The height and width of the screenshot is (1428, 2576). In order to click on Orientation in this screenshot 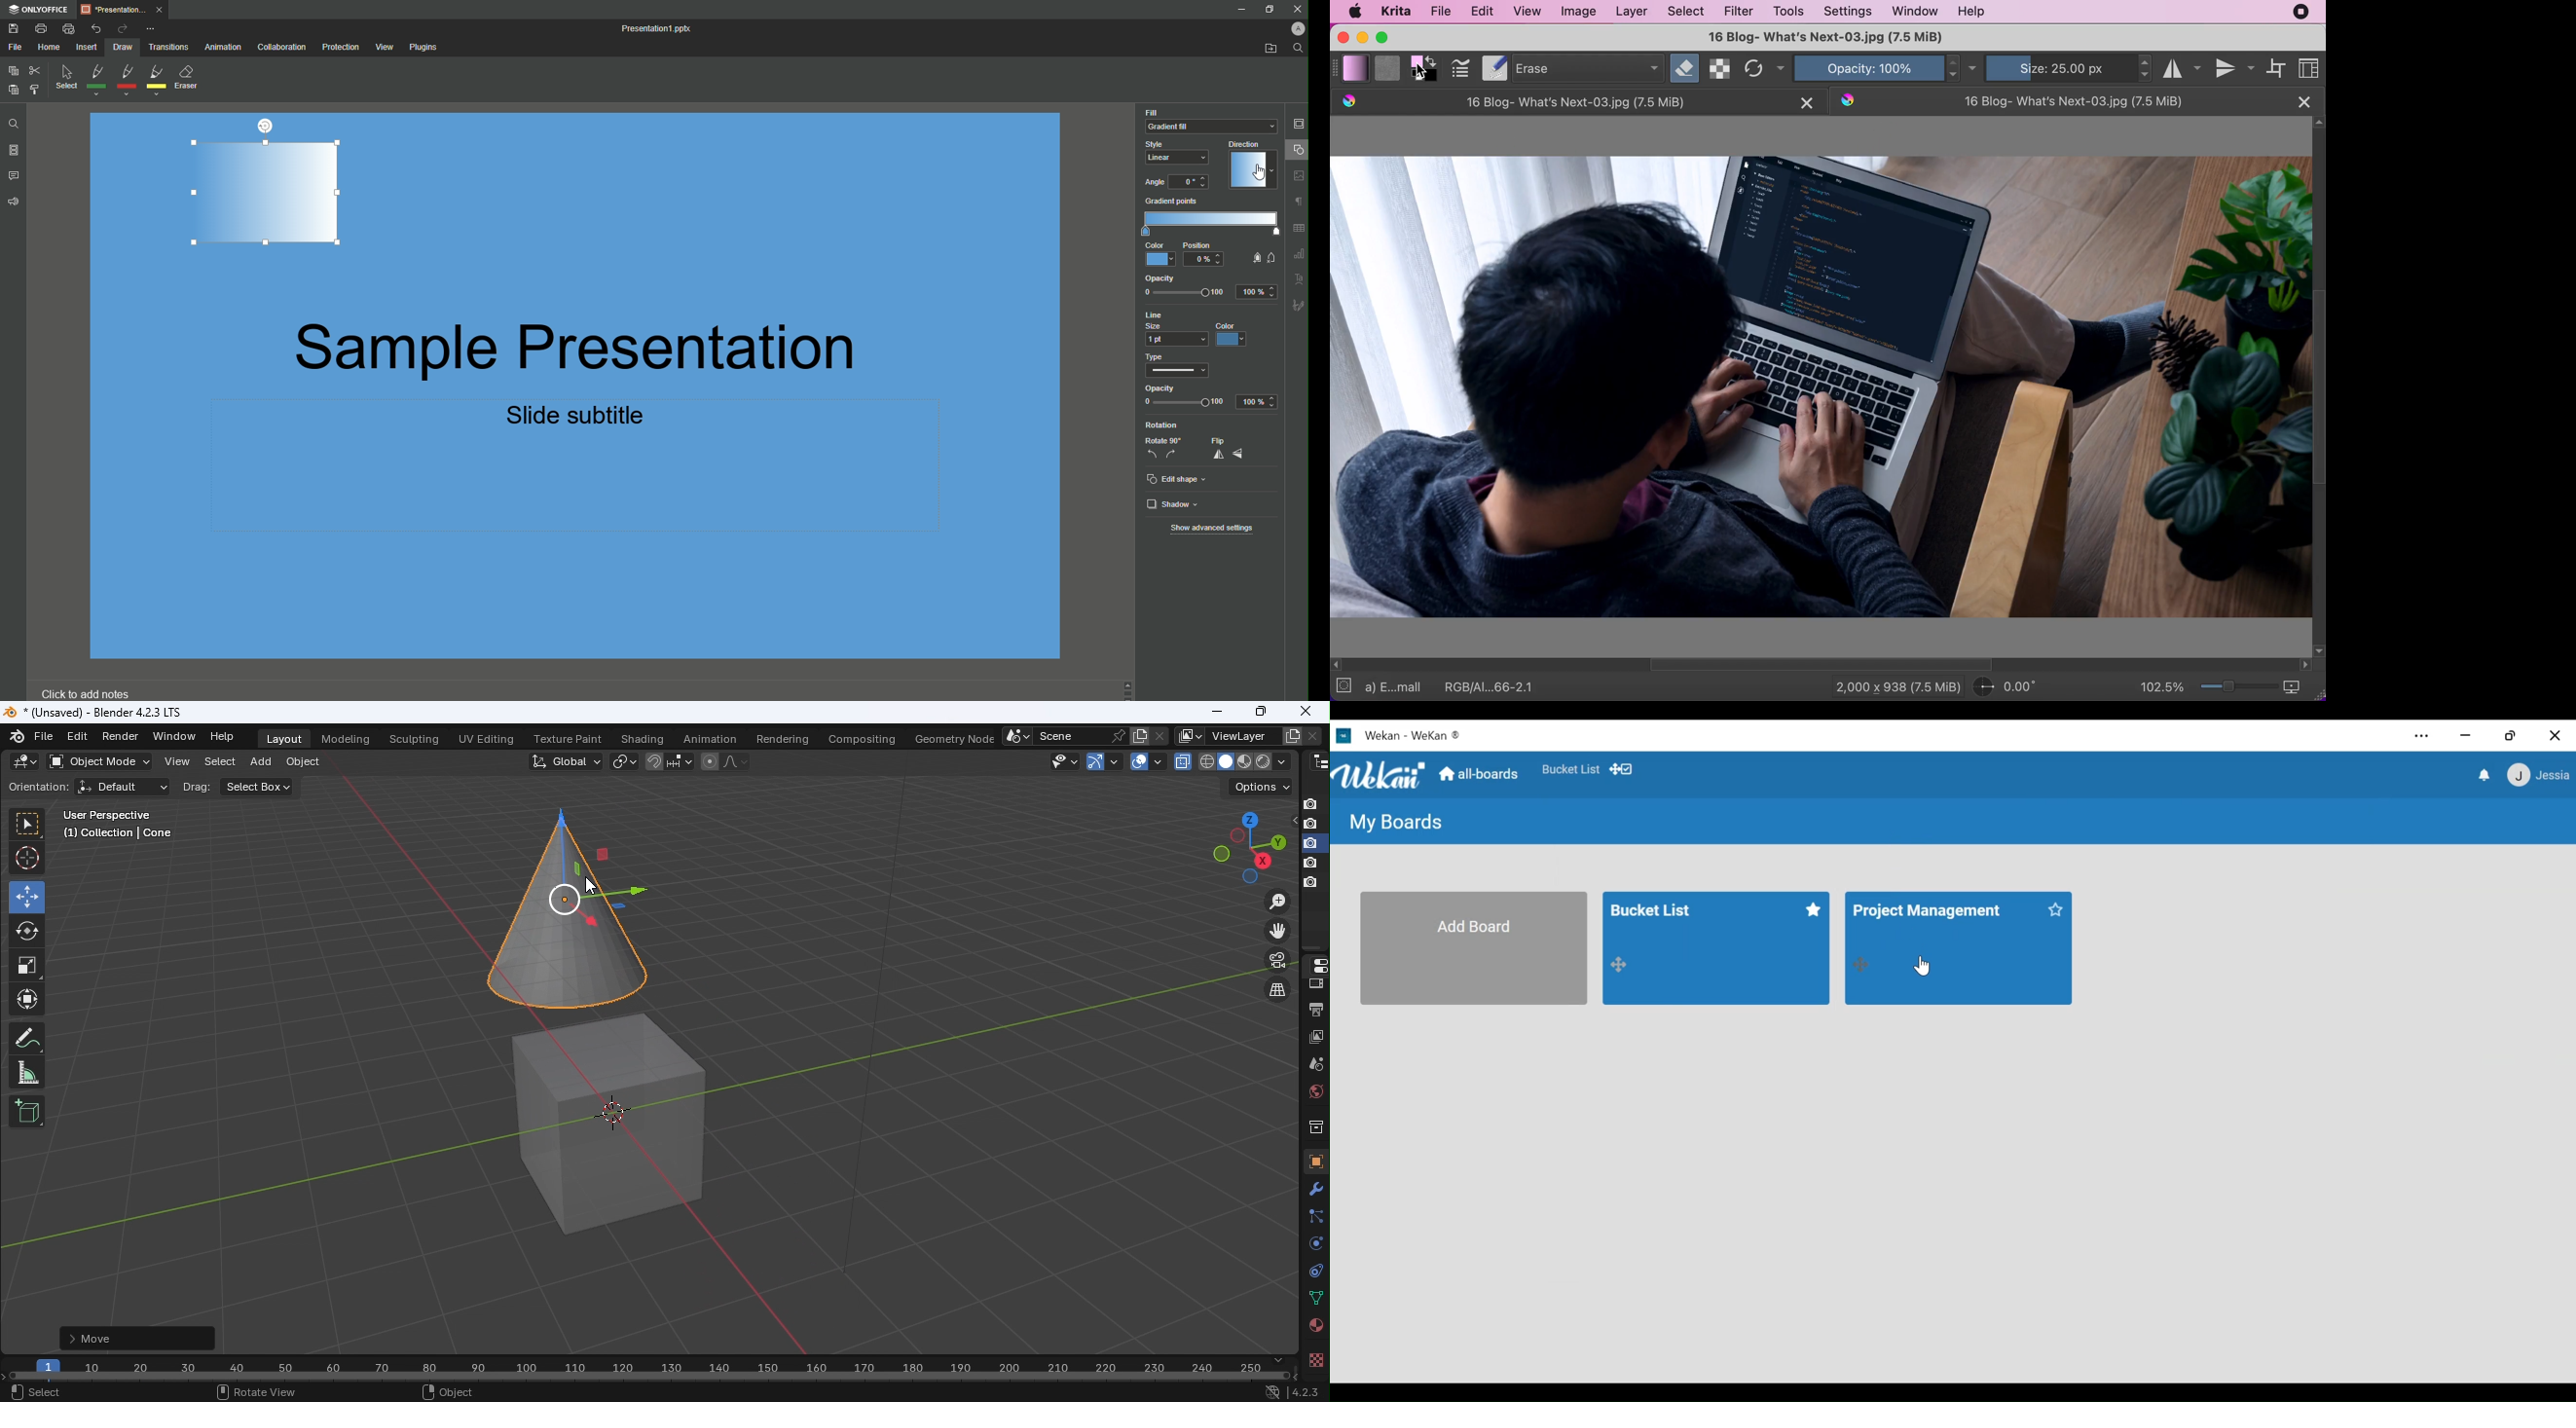, I will do `click(35, 788)`.